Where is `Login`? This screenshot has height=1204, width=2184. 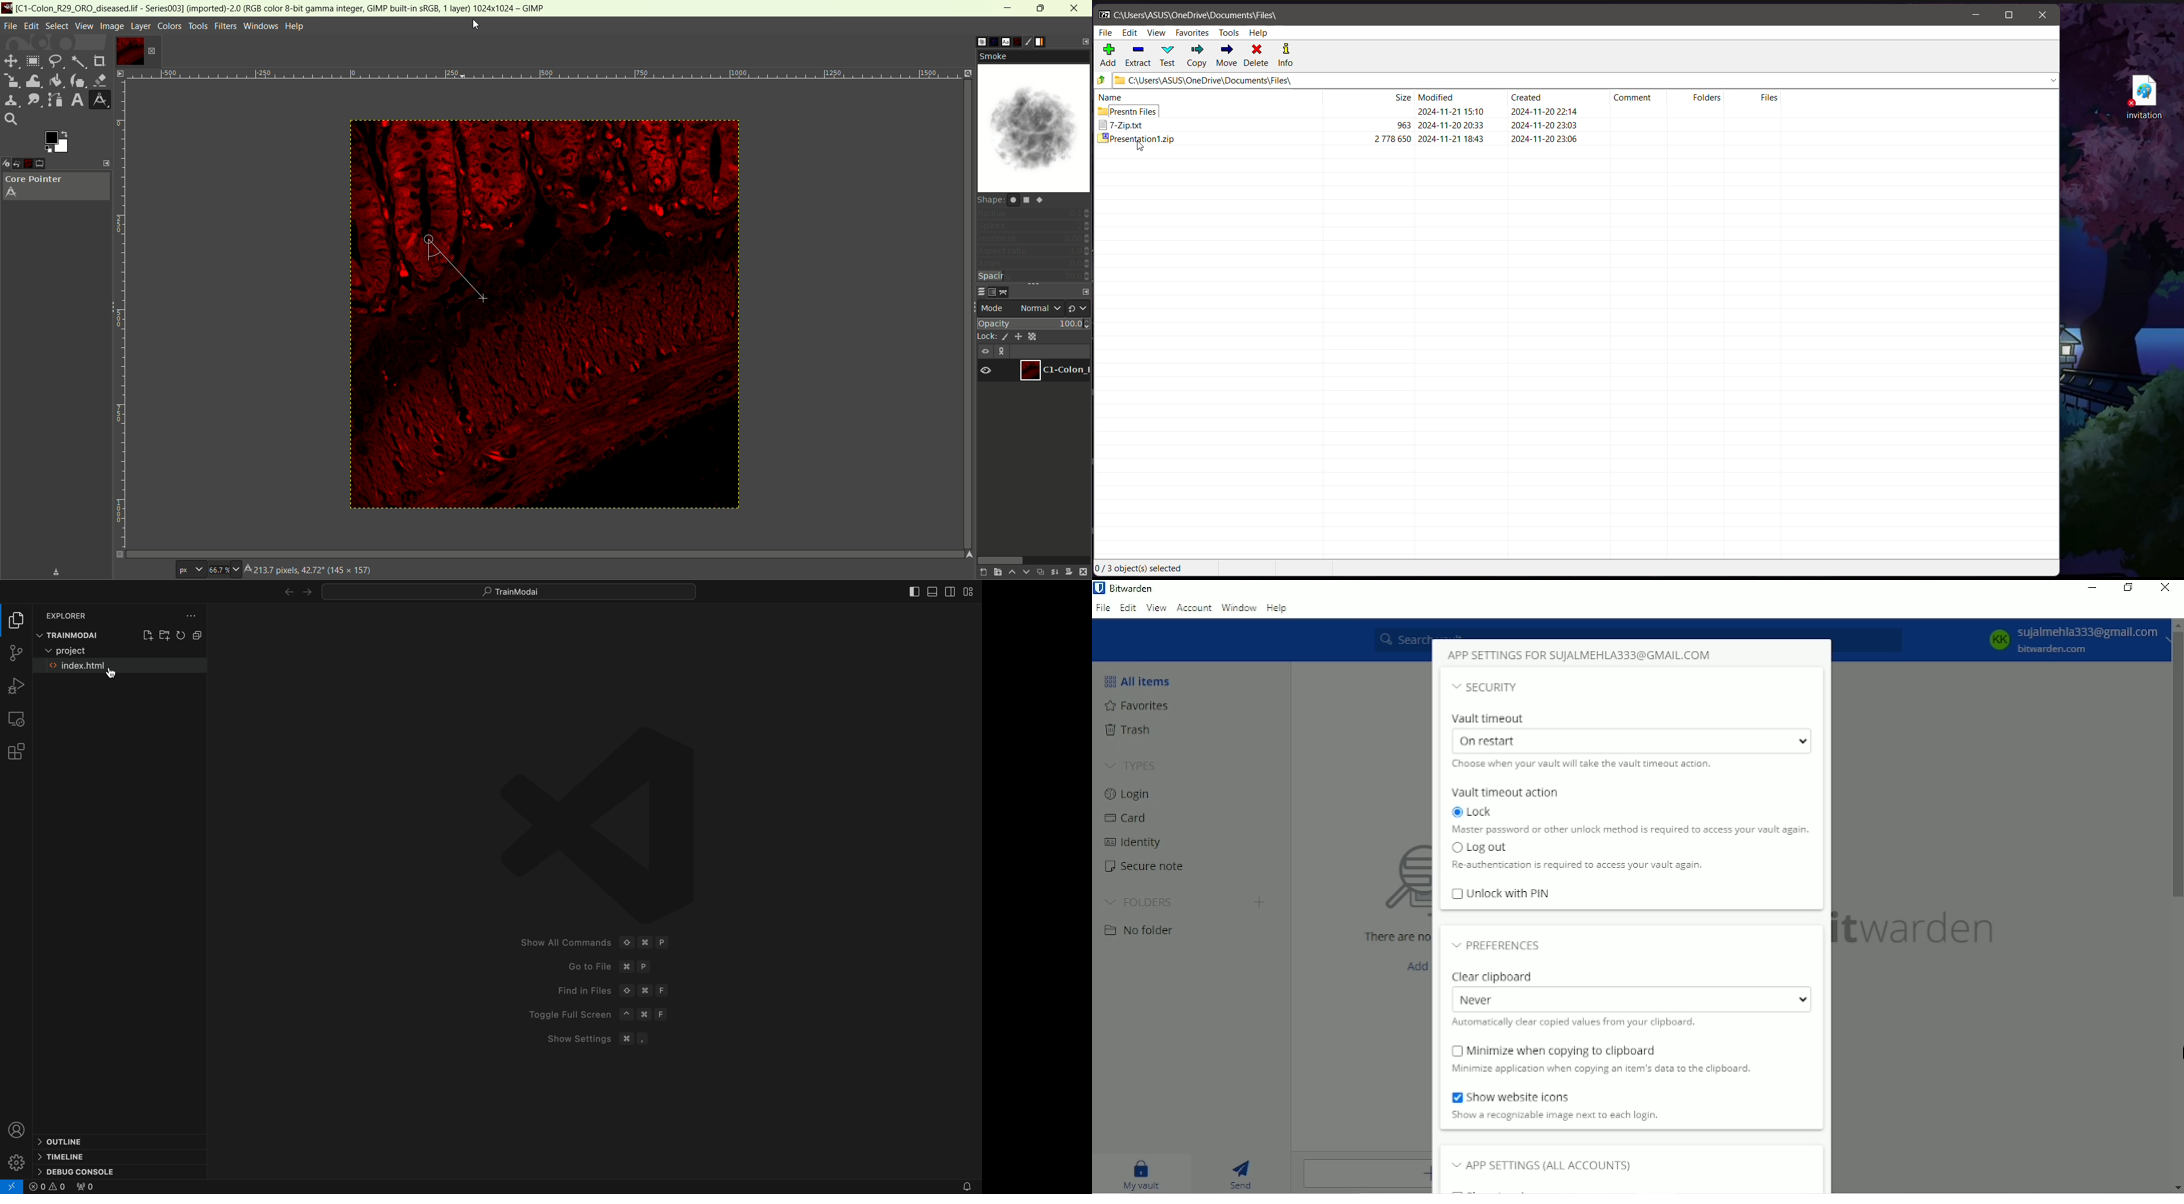 Login is located at coordinates (1128, 794).